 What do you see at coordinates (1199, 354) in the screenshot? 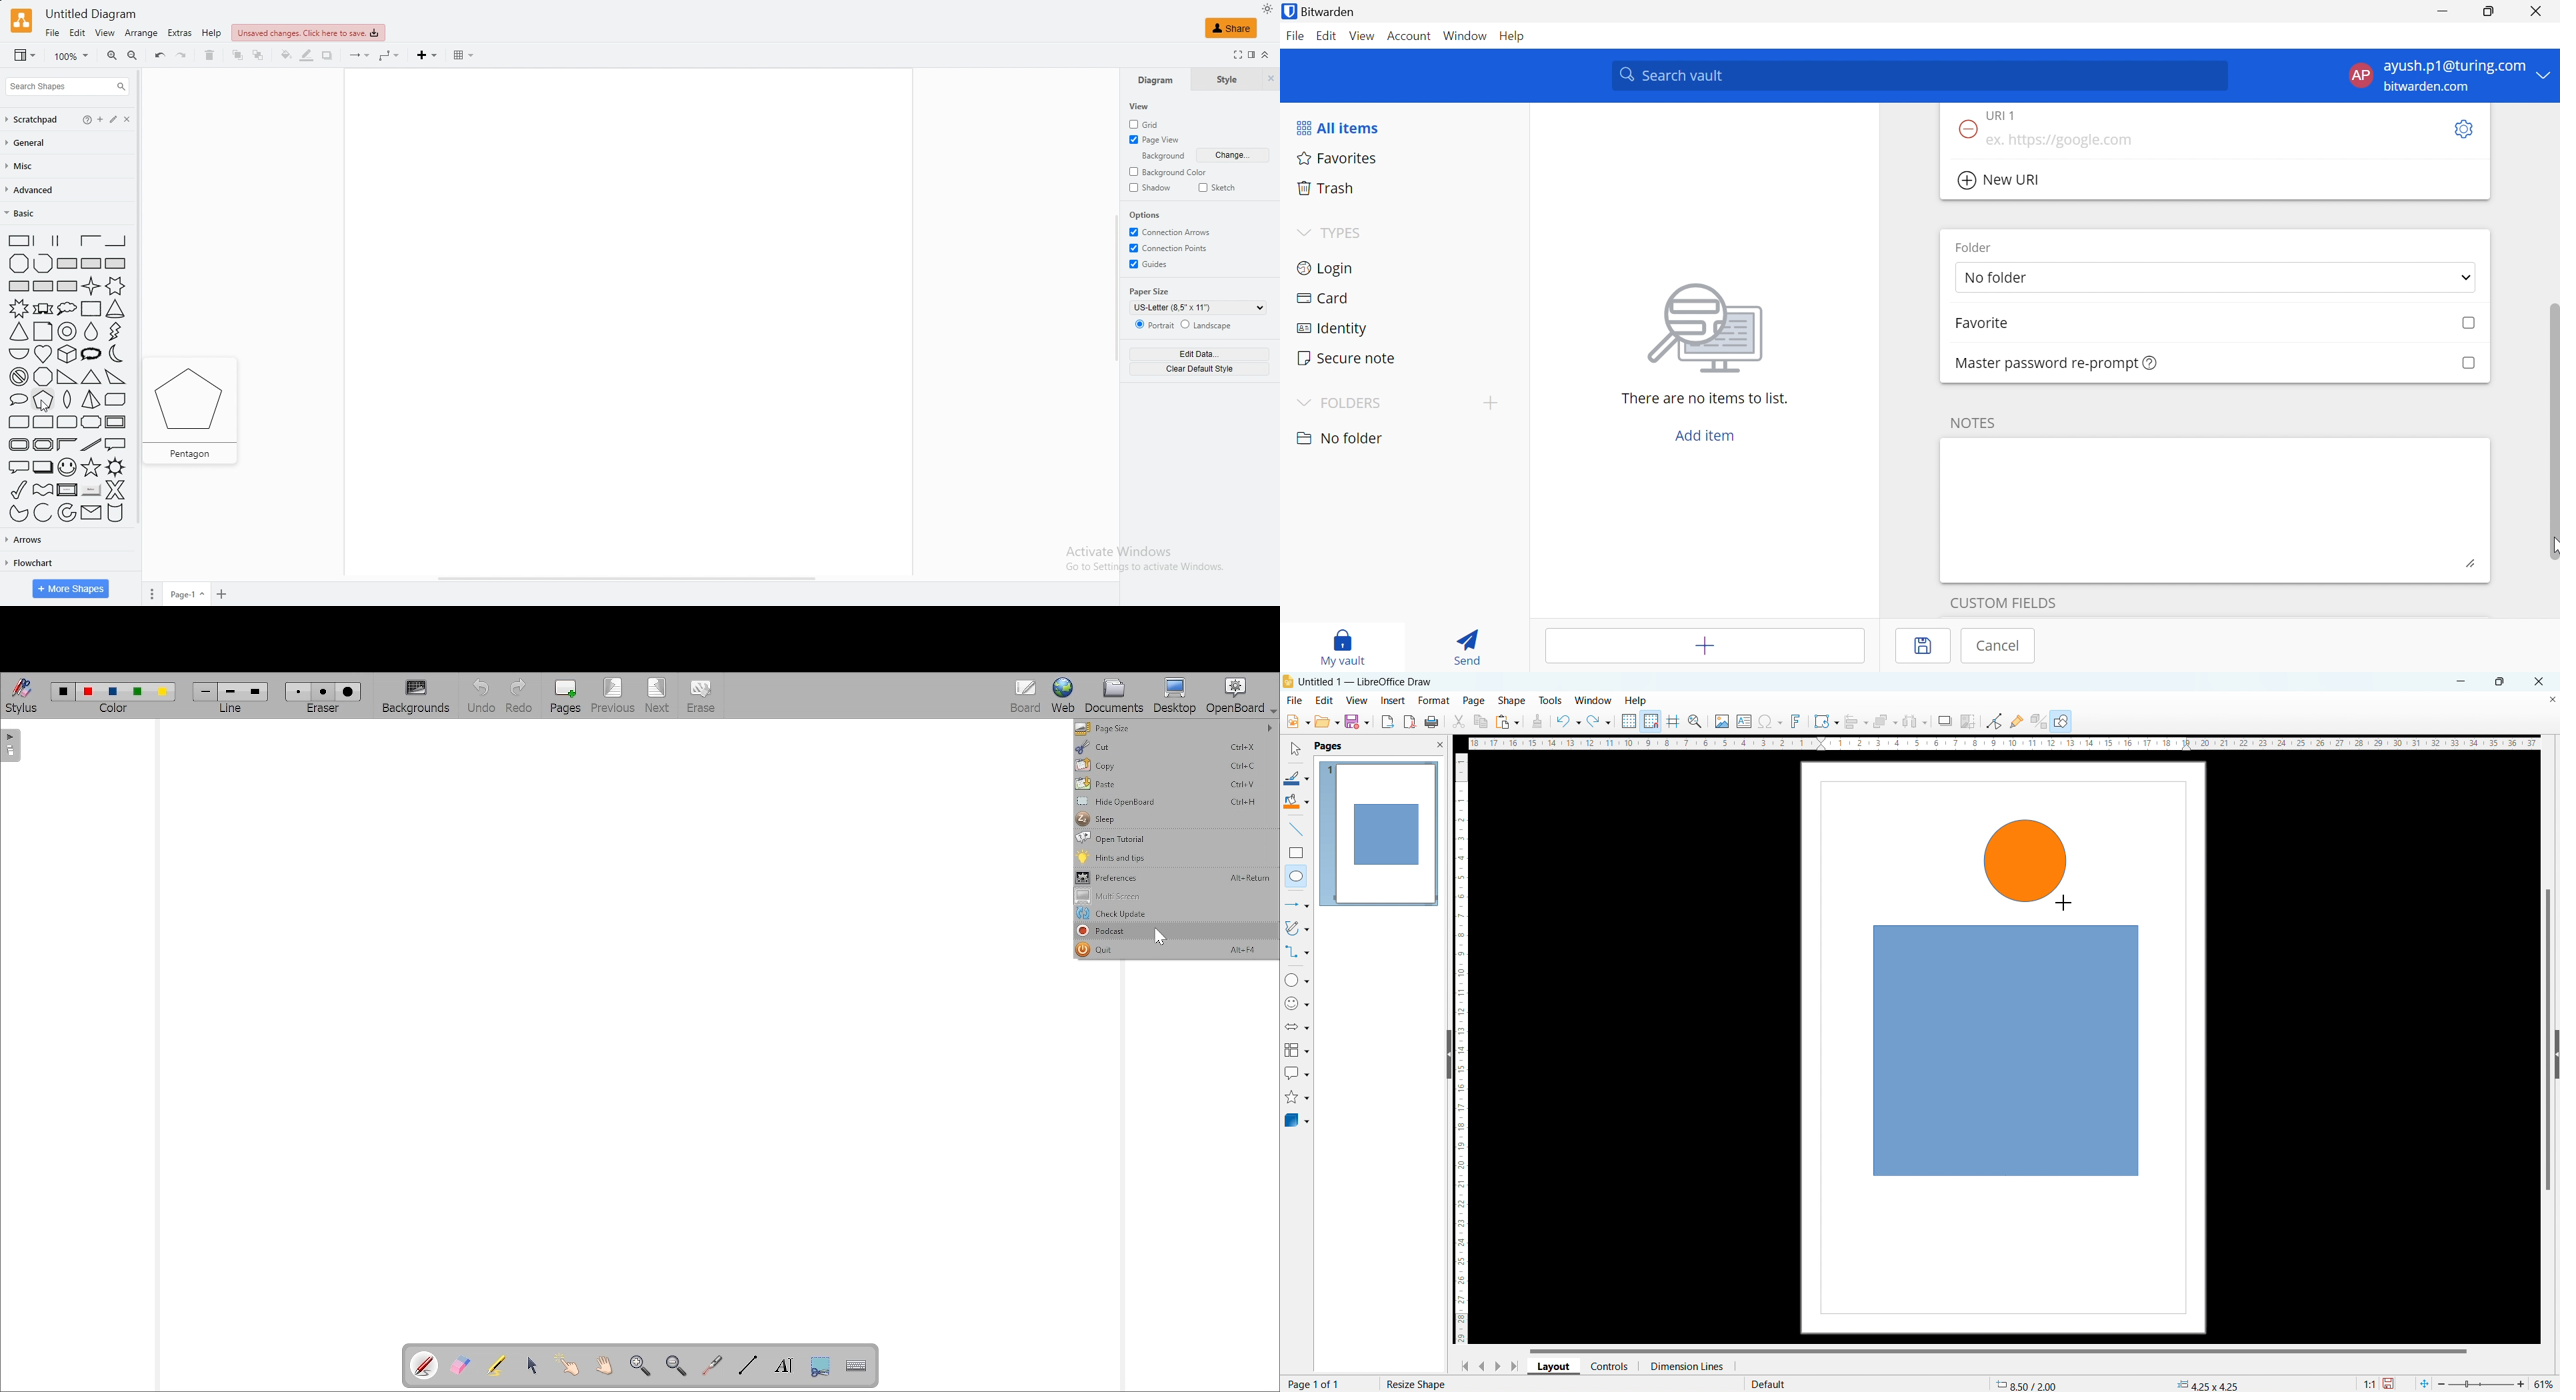
I see `edit data` at bounding box center [1199, 354].